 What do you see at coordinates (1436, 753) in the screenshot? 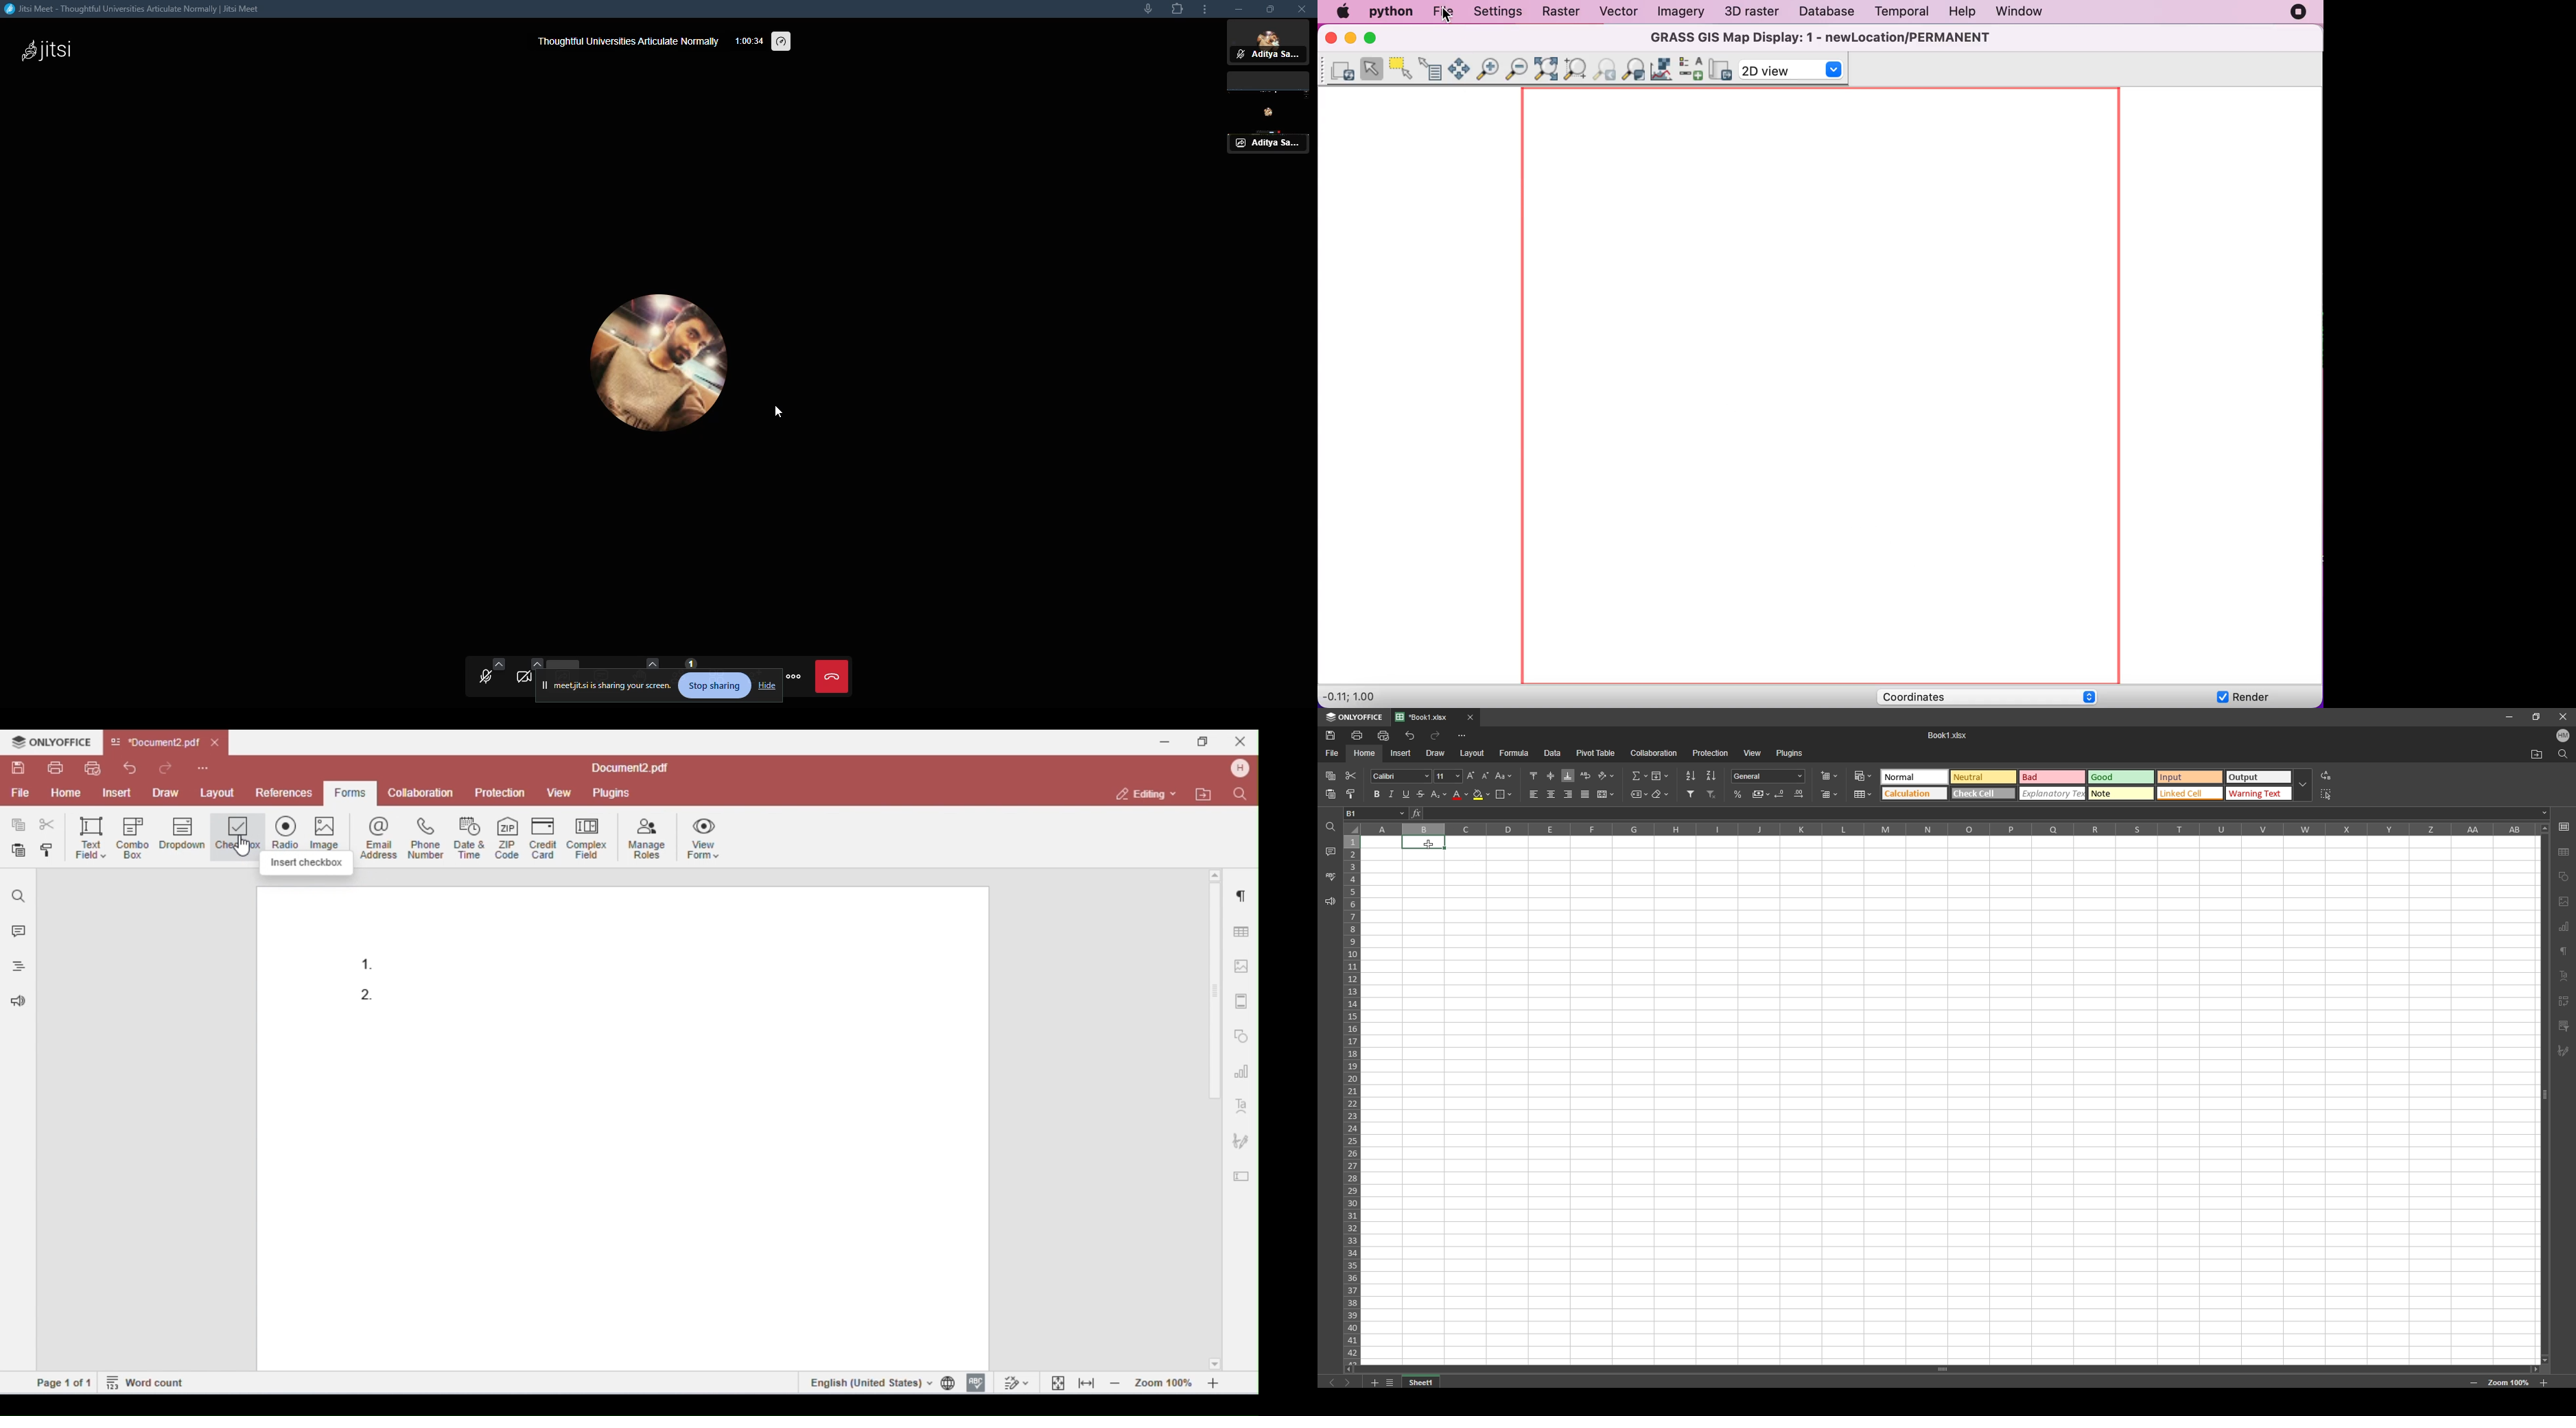
I see `draw` at bounding box center [1436, 753].